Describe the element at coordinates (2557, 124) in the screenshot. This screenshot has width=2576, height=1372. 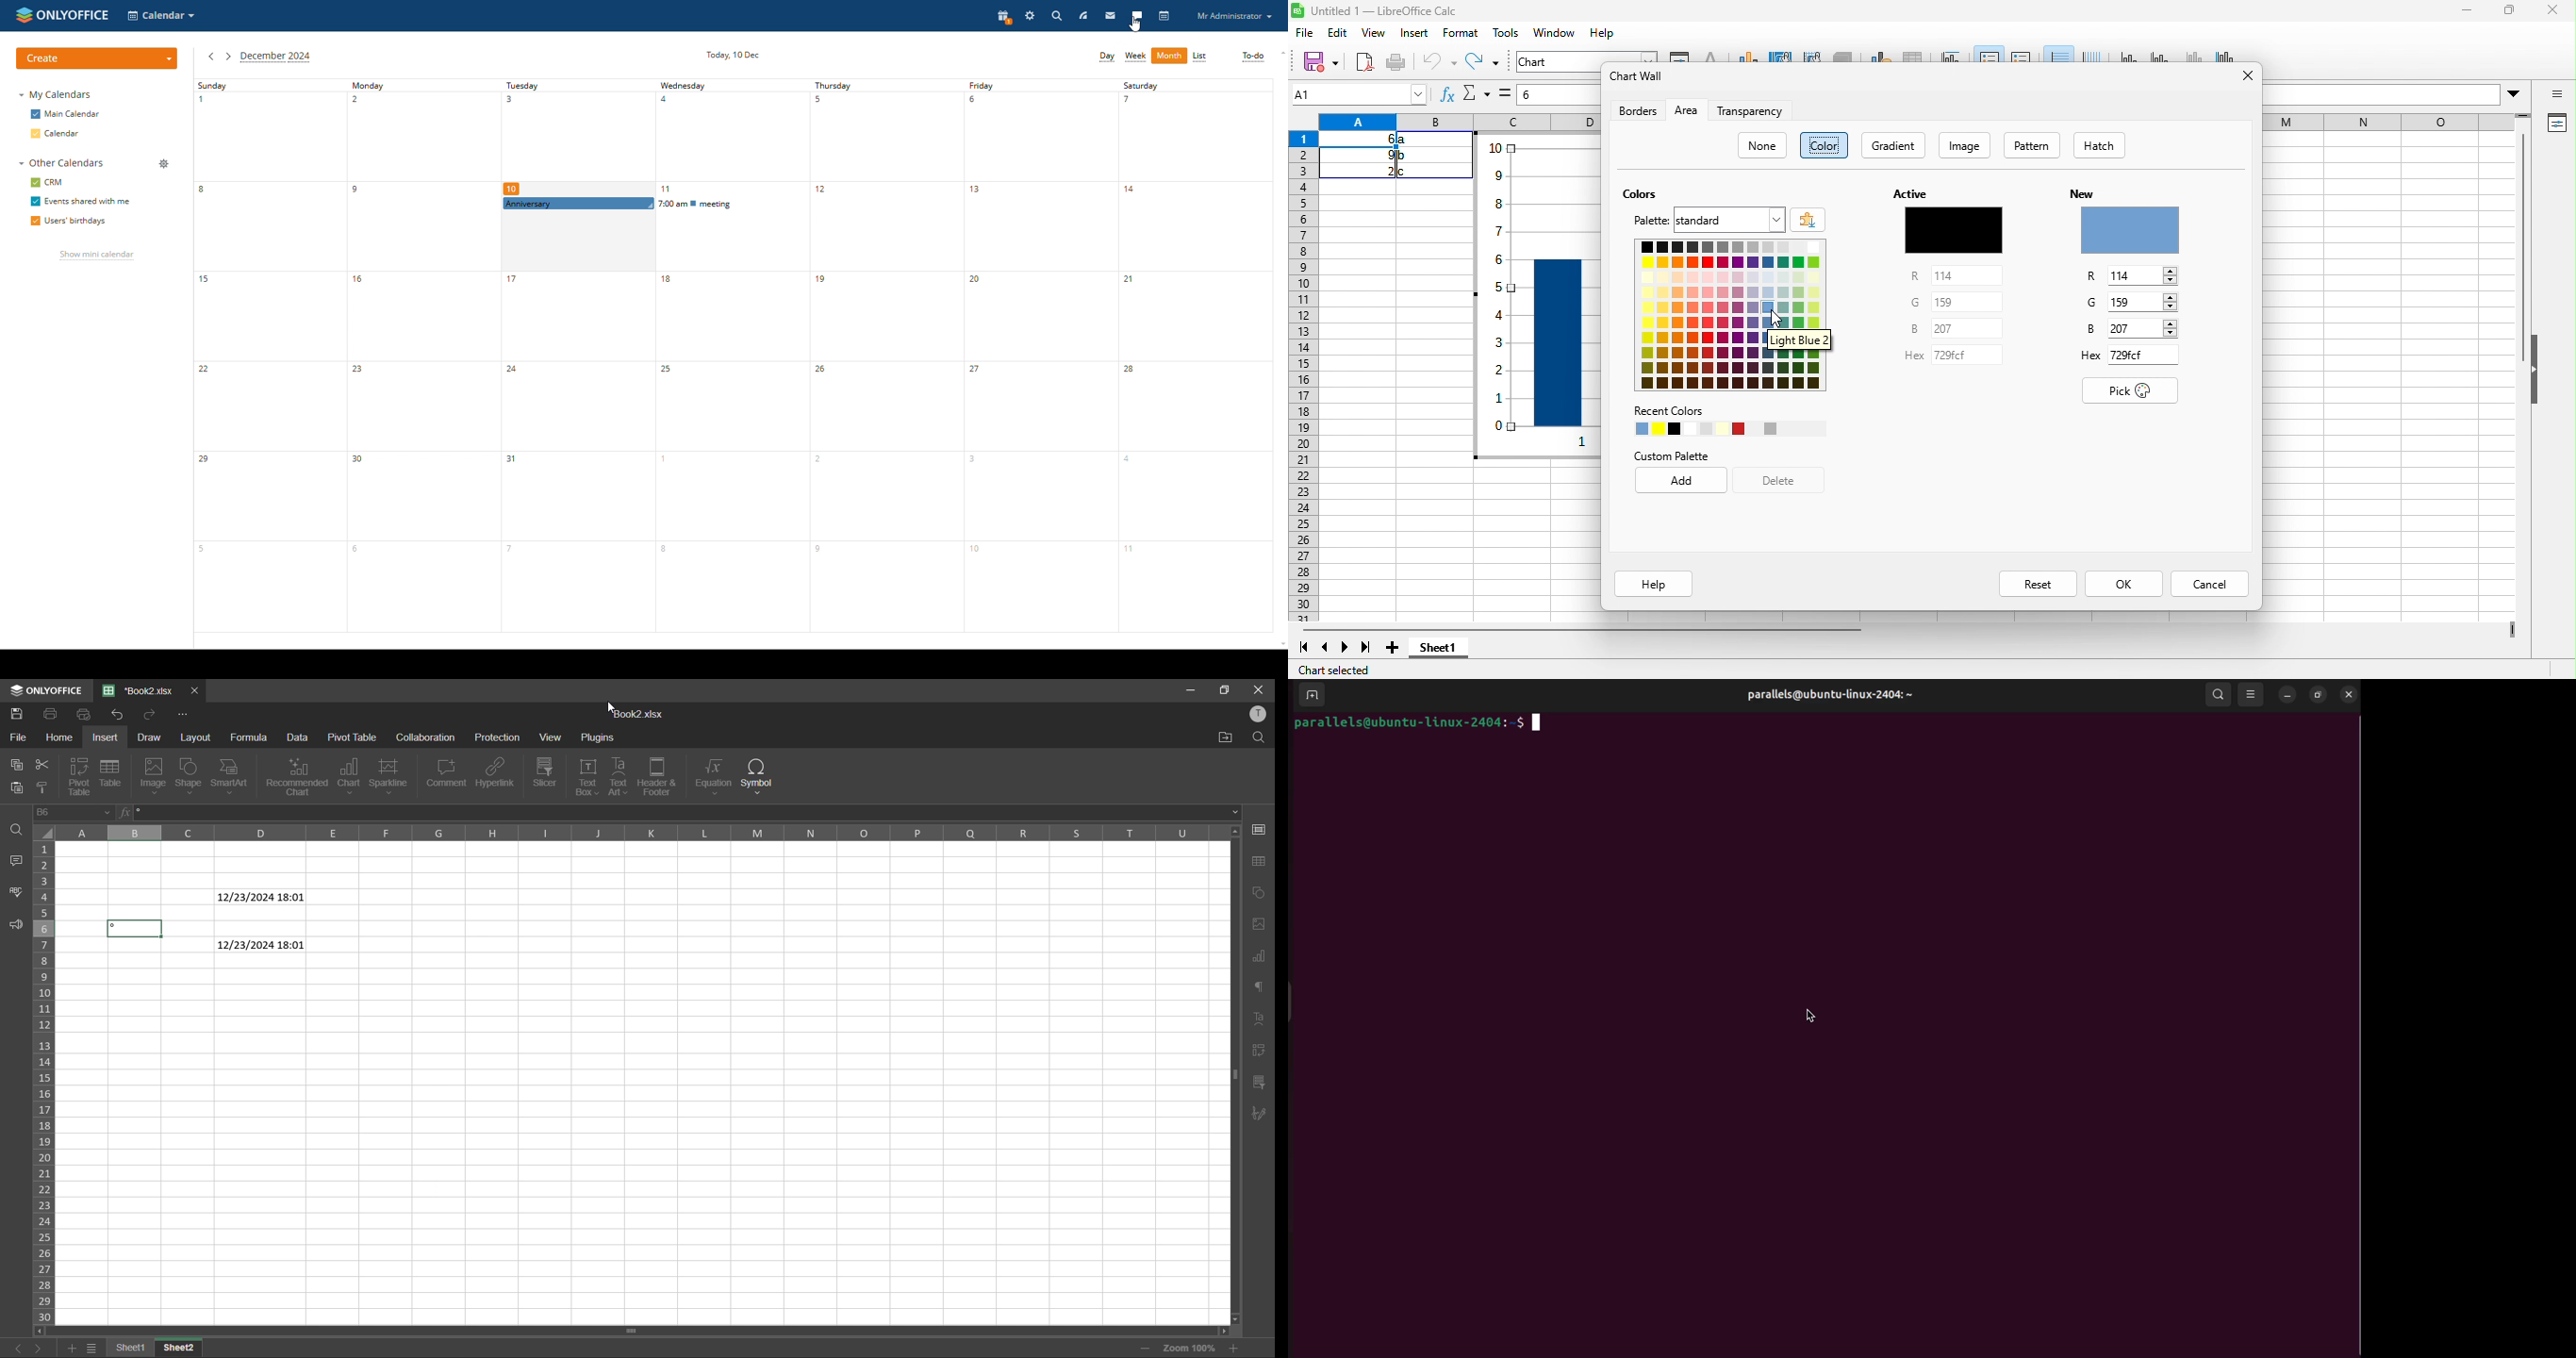
I see `properties` at that location.